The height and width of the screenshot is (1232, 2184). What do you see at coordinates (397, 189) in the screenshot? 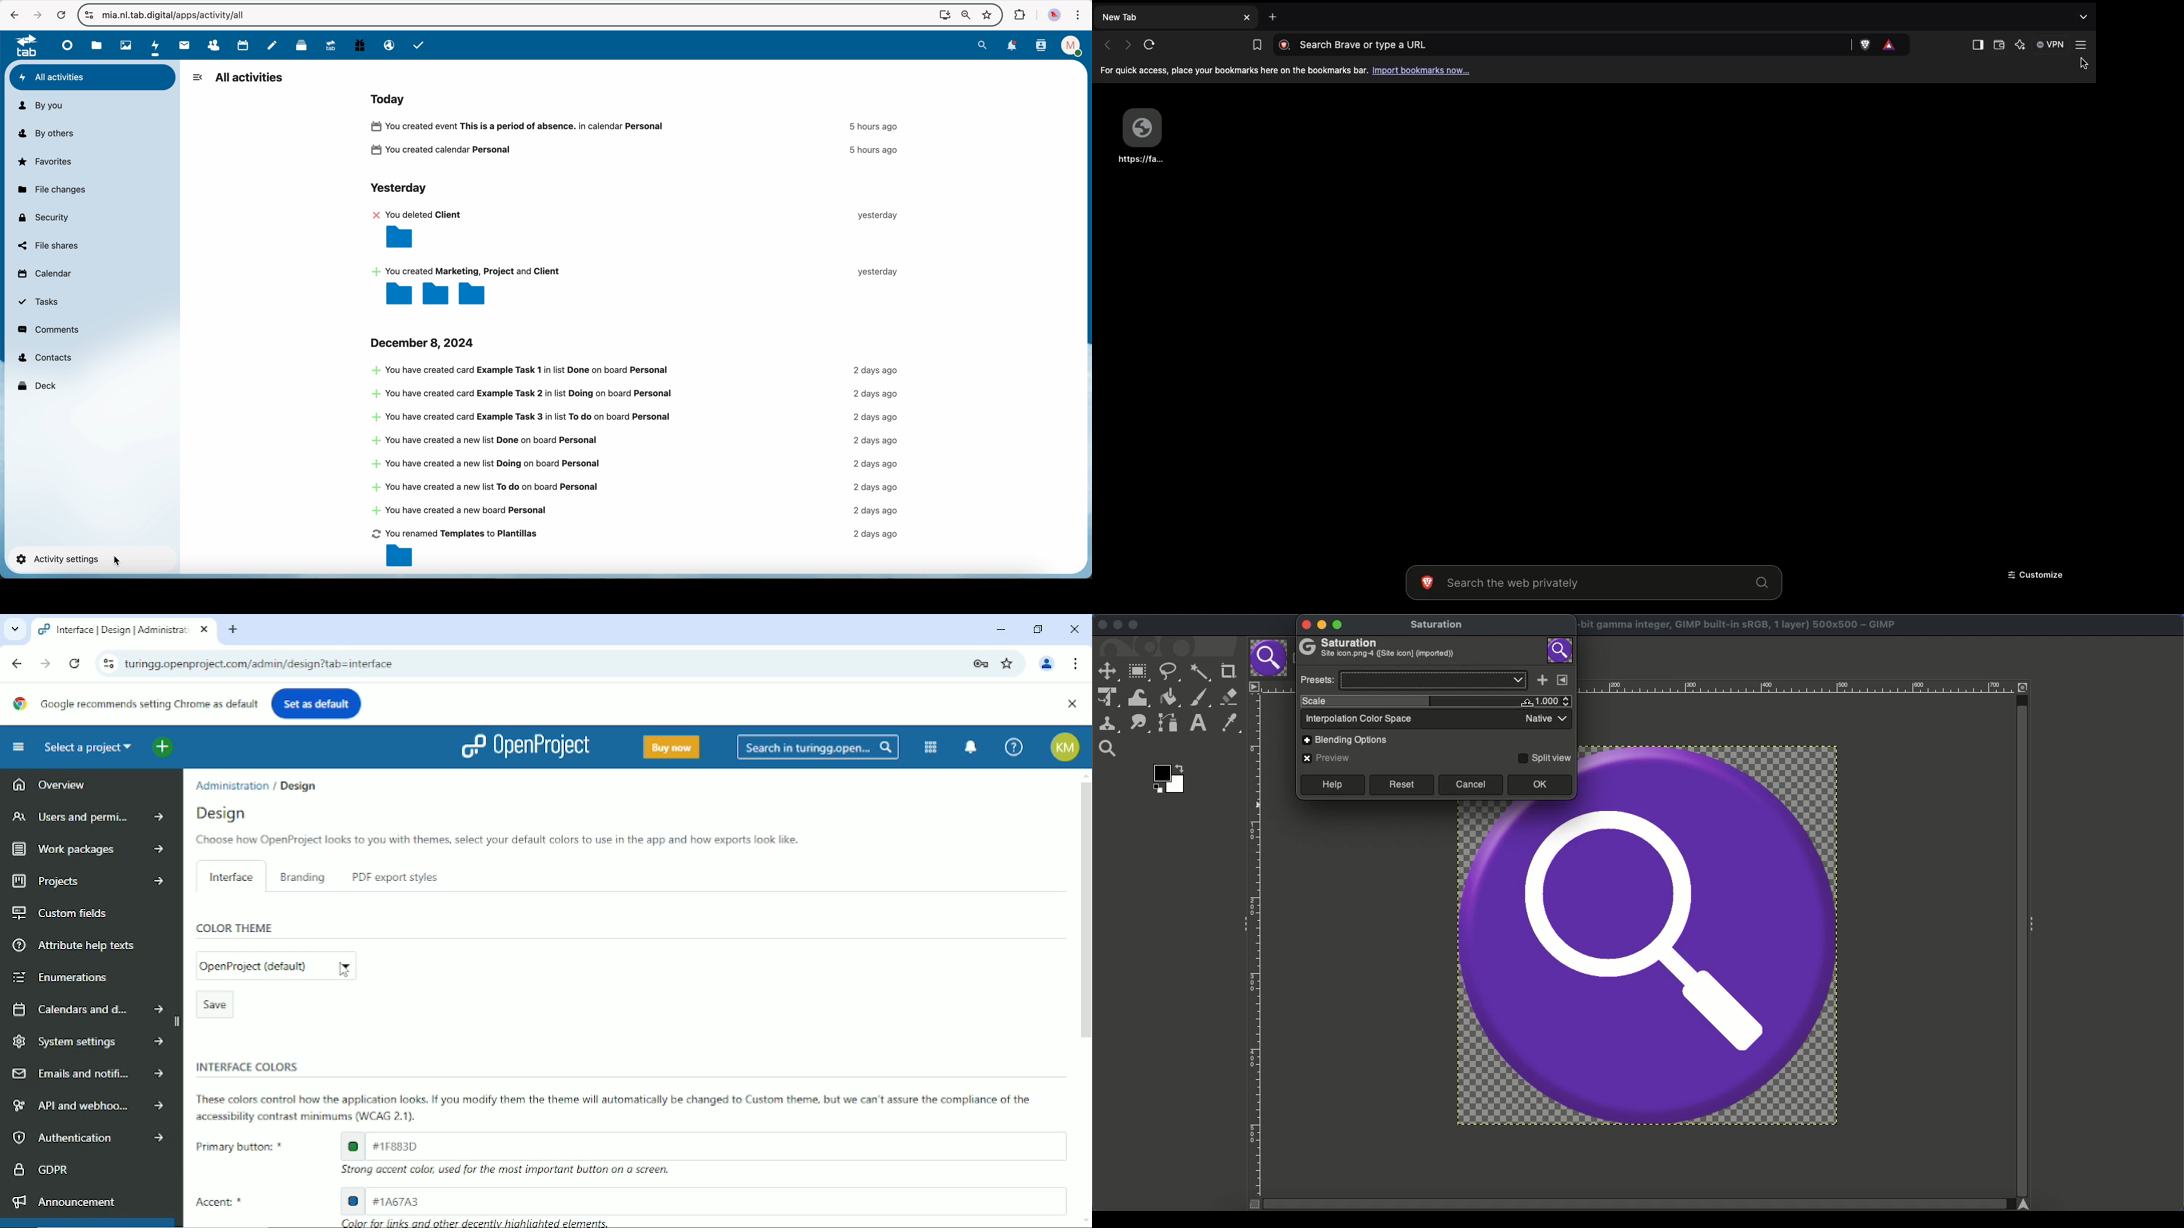
I see `yesterday` at bounding box center [397, 189].